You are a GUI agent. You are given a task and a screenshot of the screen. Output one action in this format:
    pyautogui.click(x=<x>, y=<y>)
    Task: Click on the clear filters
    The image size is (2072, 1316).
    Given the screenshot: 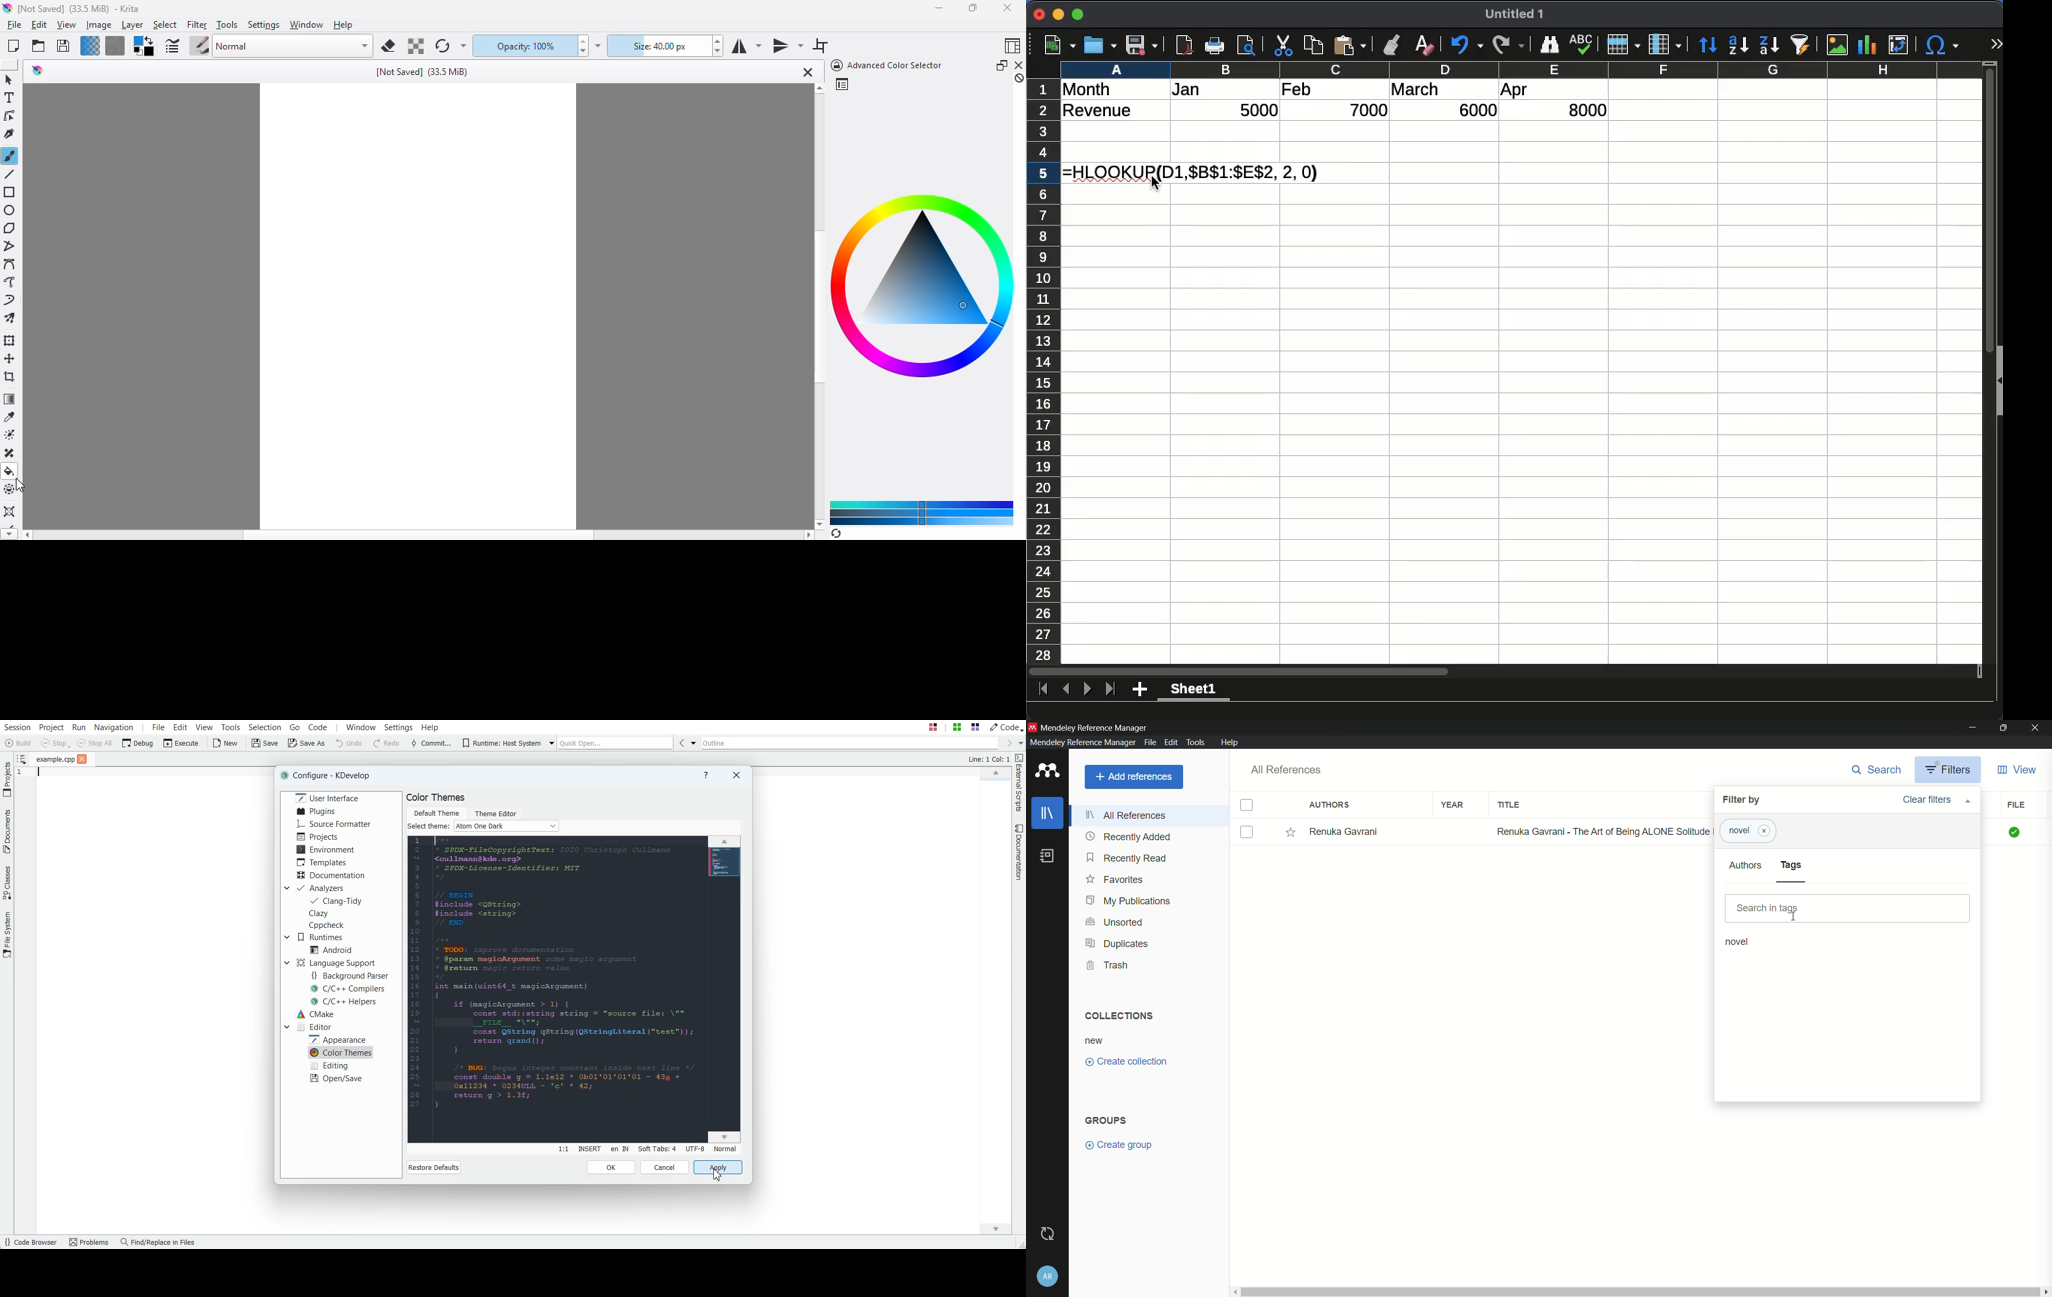 What is the action you would take?
    pyautogui.click(x=1936, y=800)
    